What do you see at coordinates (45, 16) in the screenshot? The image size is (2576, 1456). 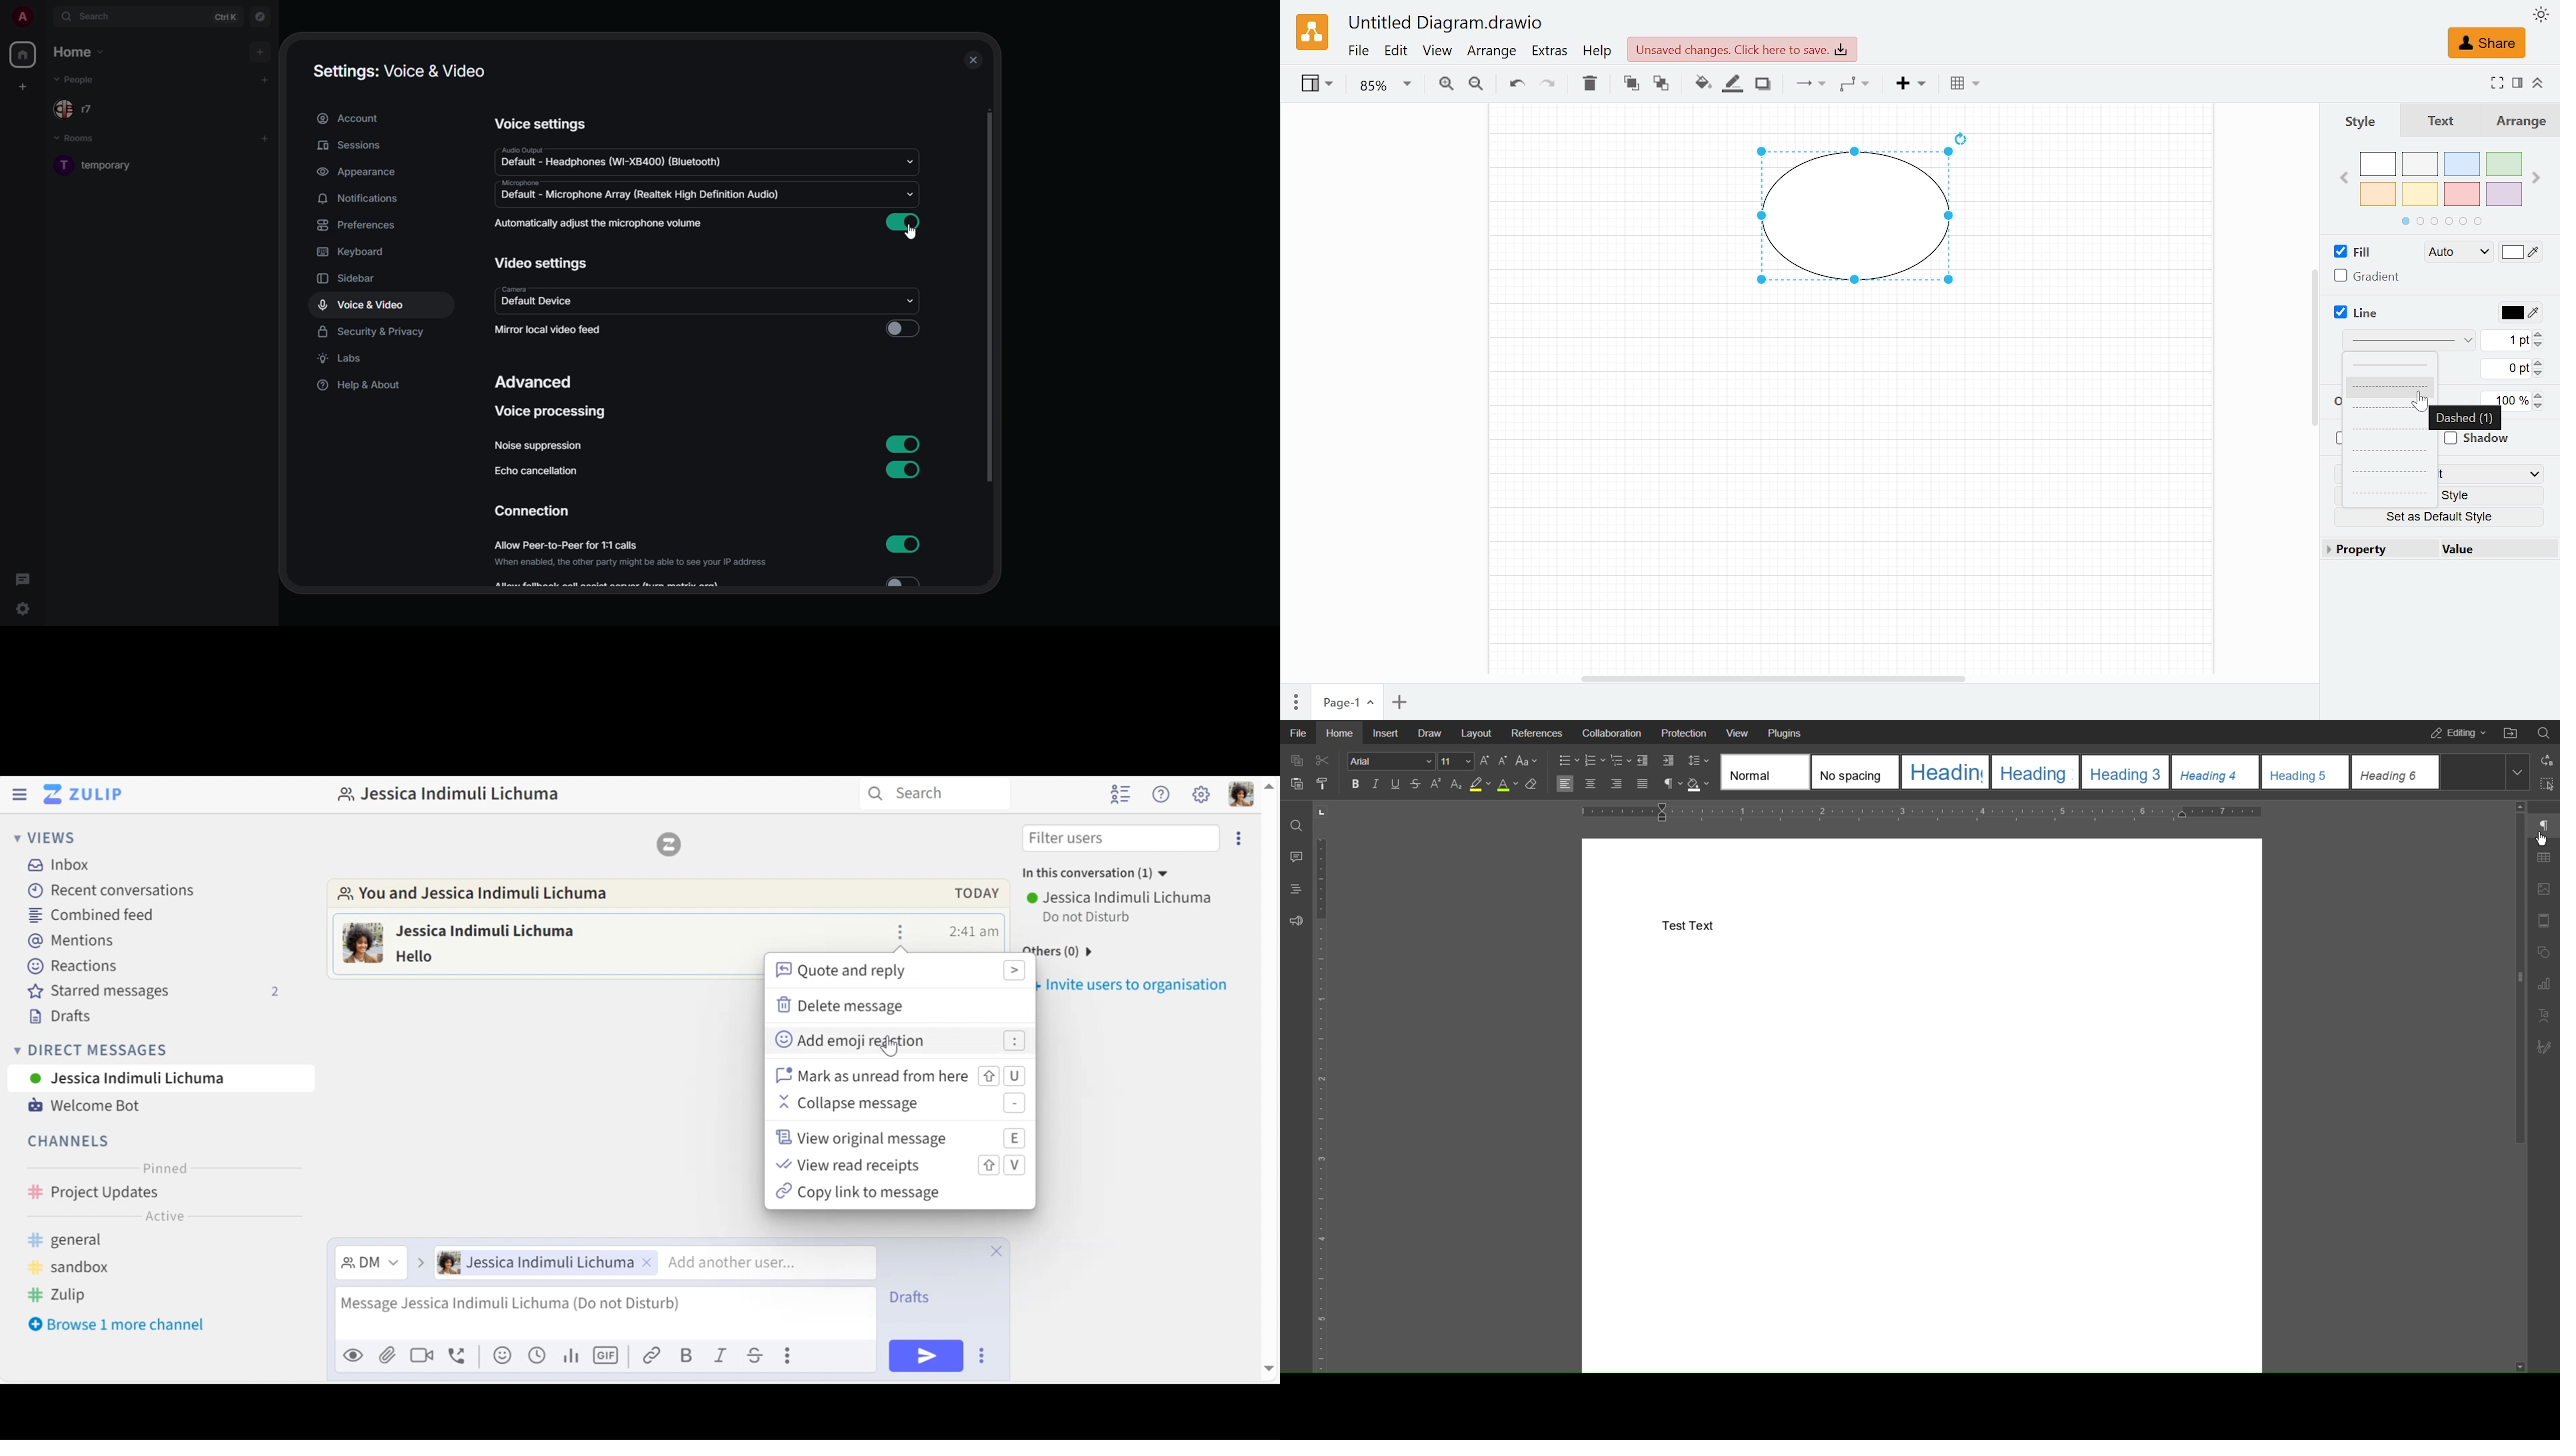 I see `expand` at bounding box center [45, 16].